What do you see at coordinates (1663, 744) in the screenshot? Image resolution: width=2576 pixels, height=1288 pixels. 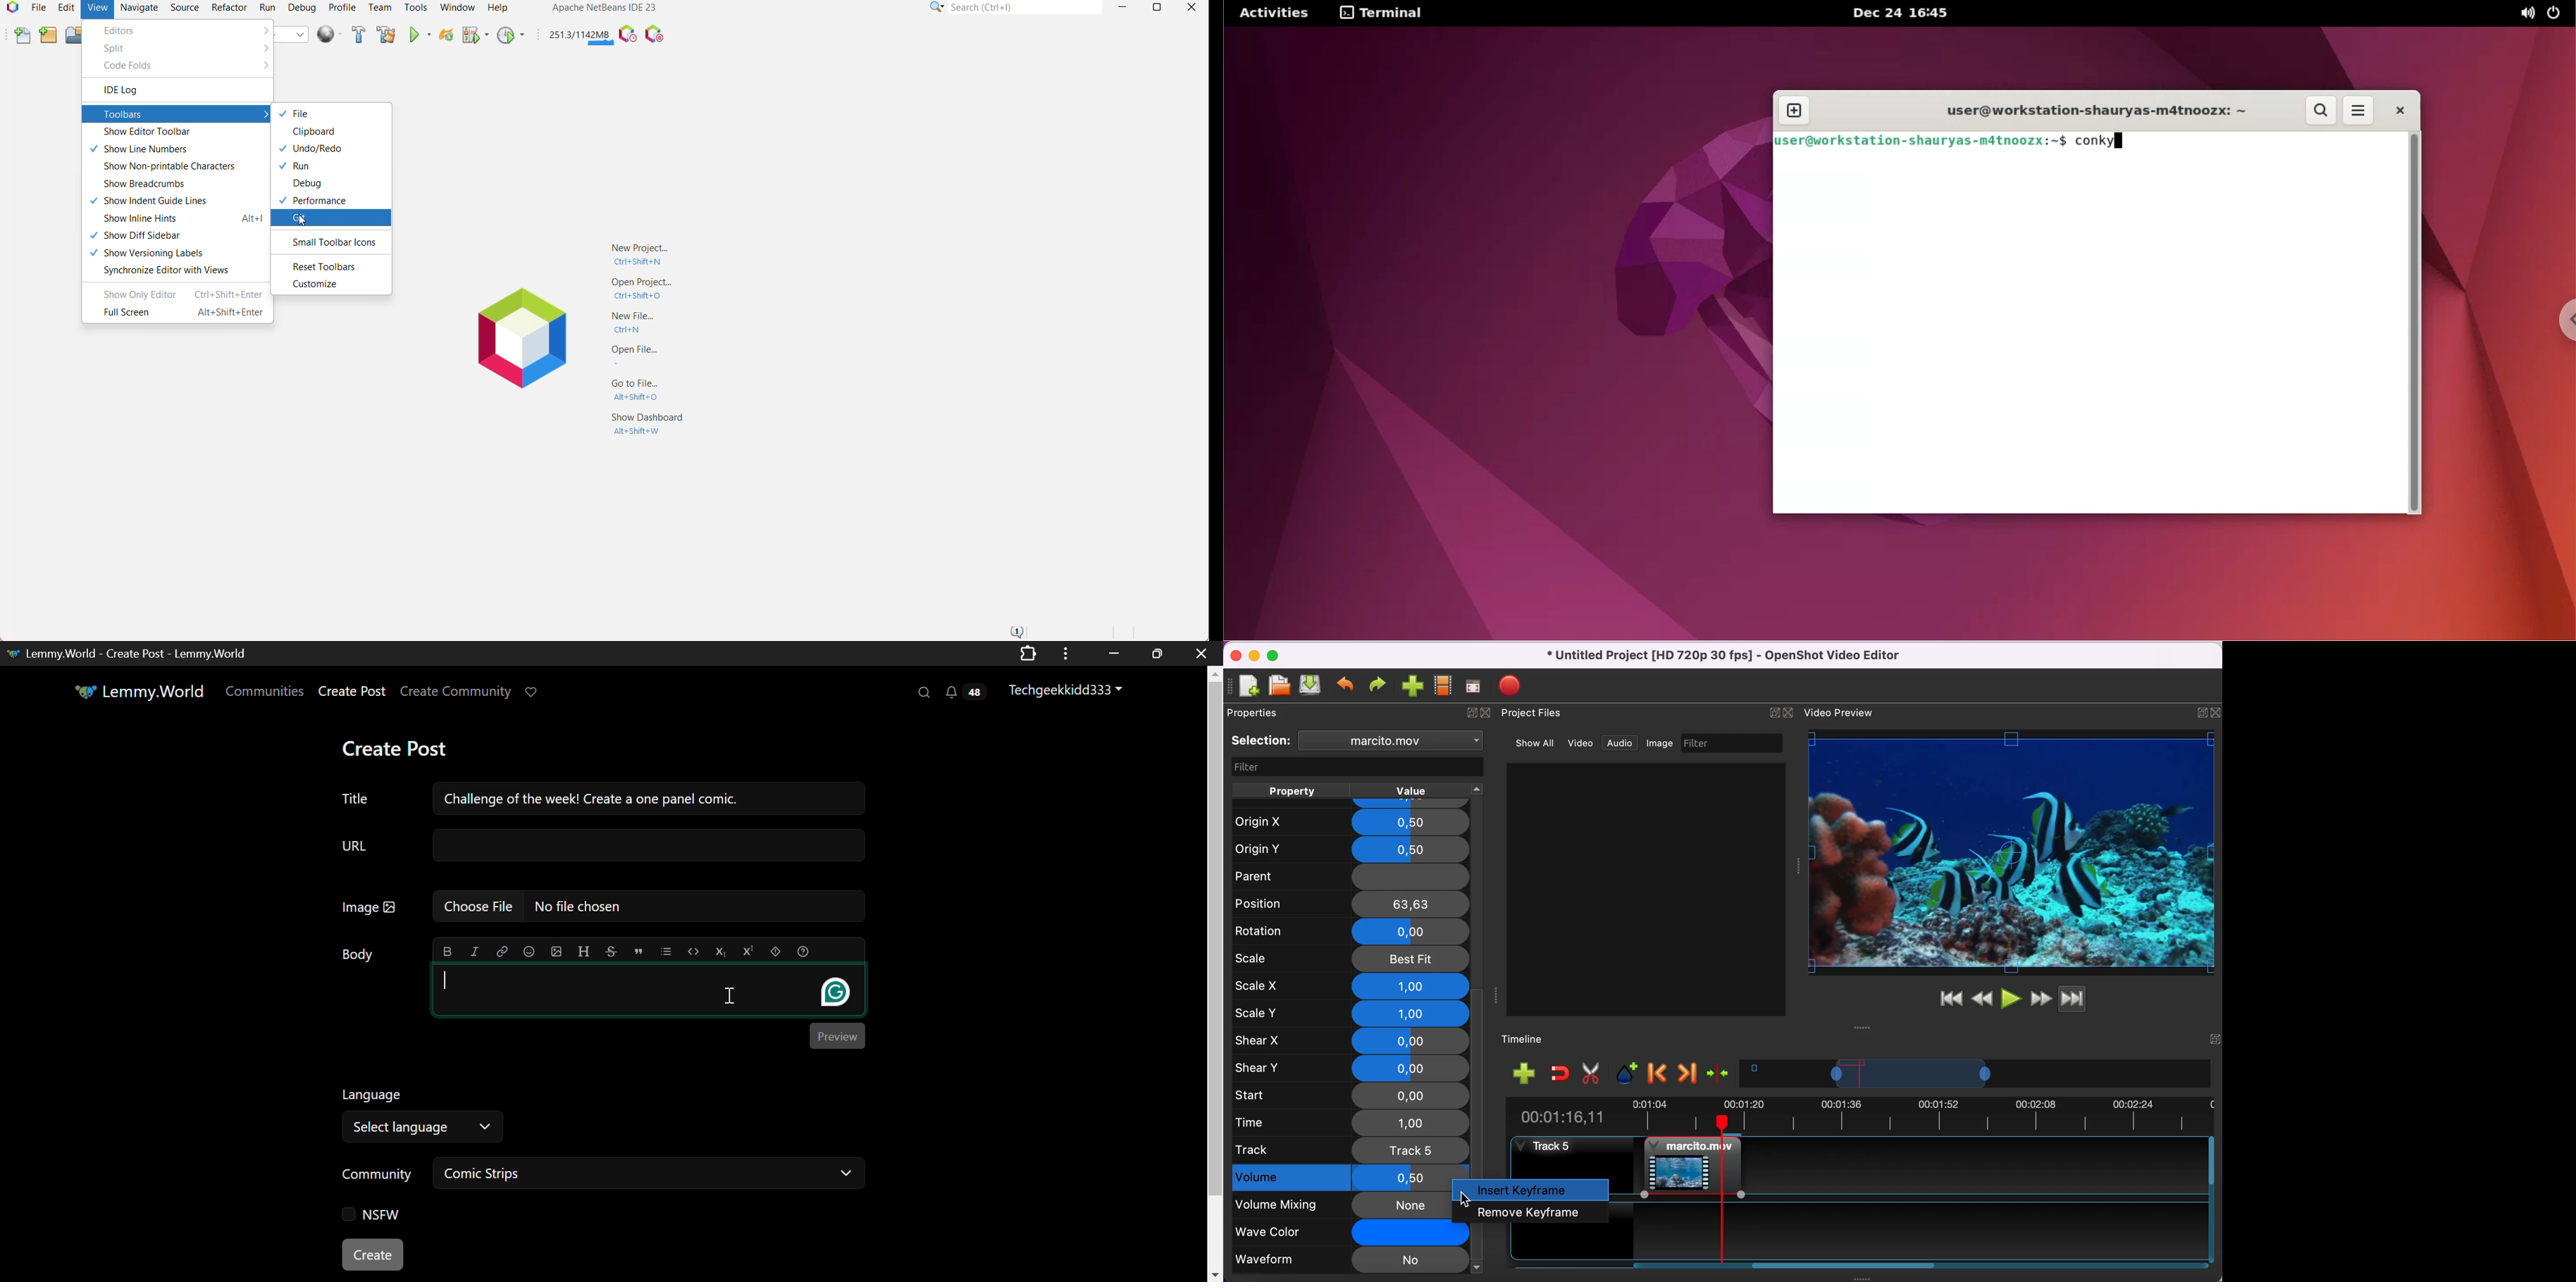 I see `image` at bounding box center [1663, 744].